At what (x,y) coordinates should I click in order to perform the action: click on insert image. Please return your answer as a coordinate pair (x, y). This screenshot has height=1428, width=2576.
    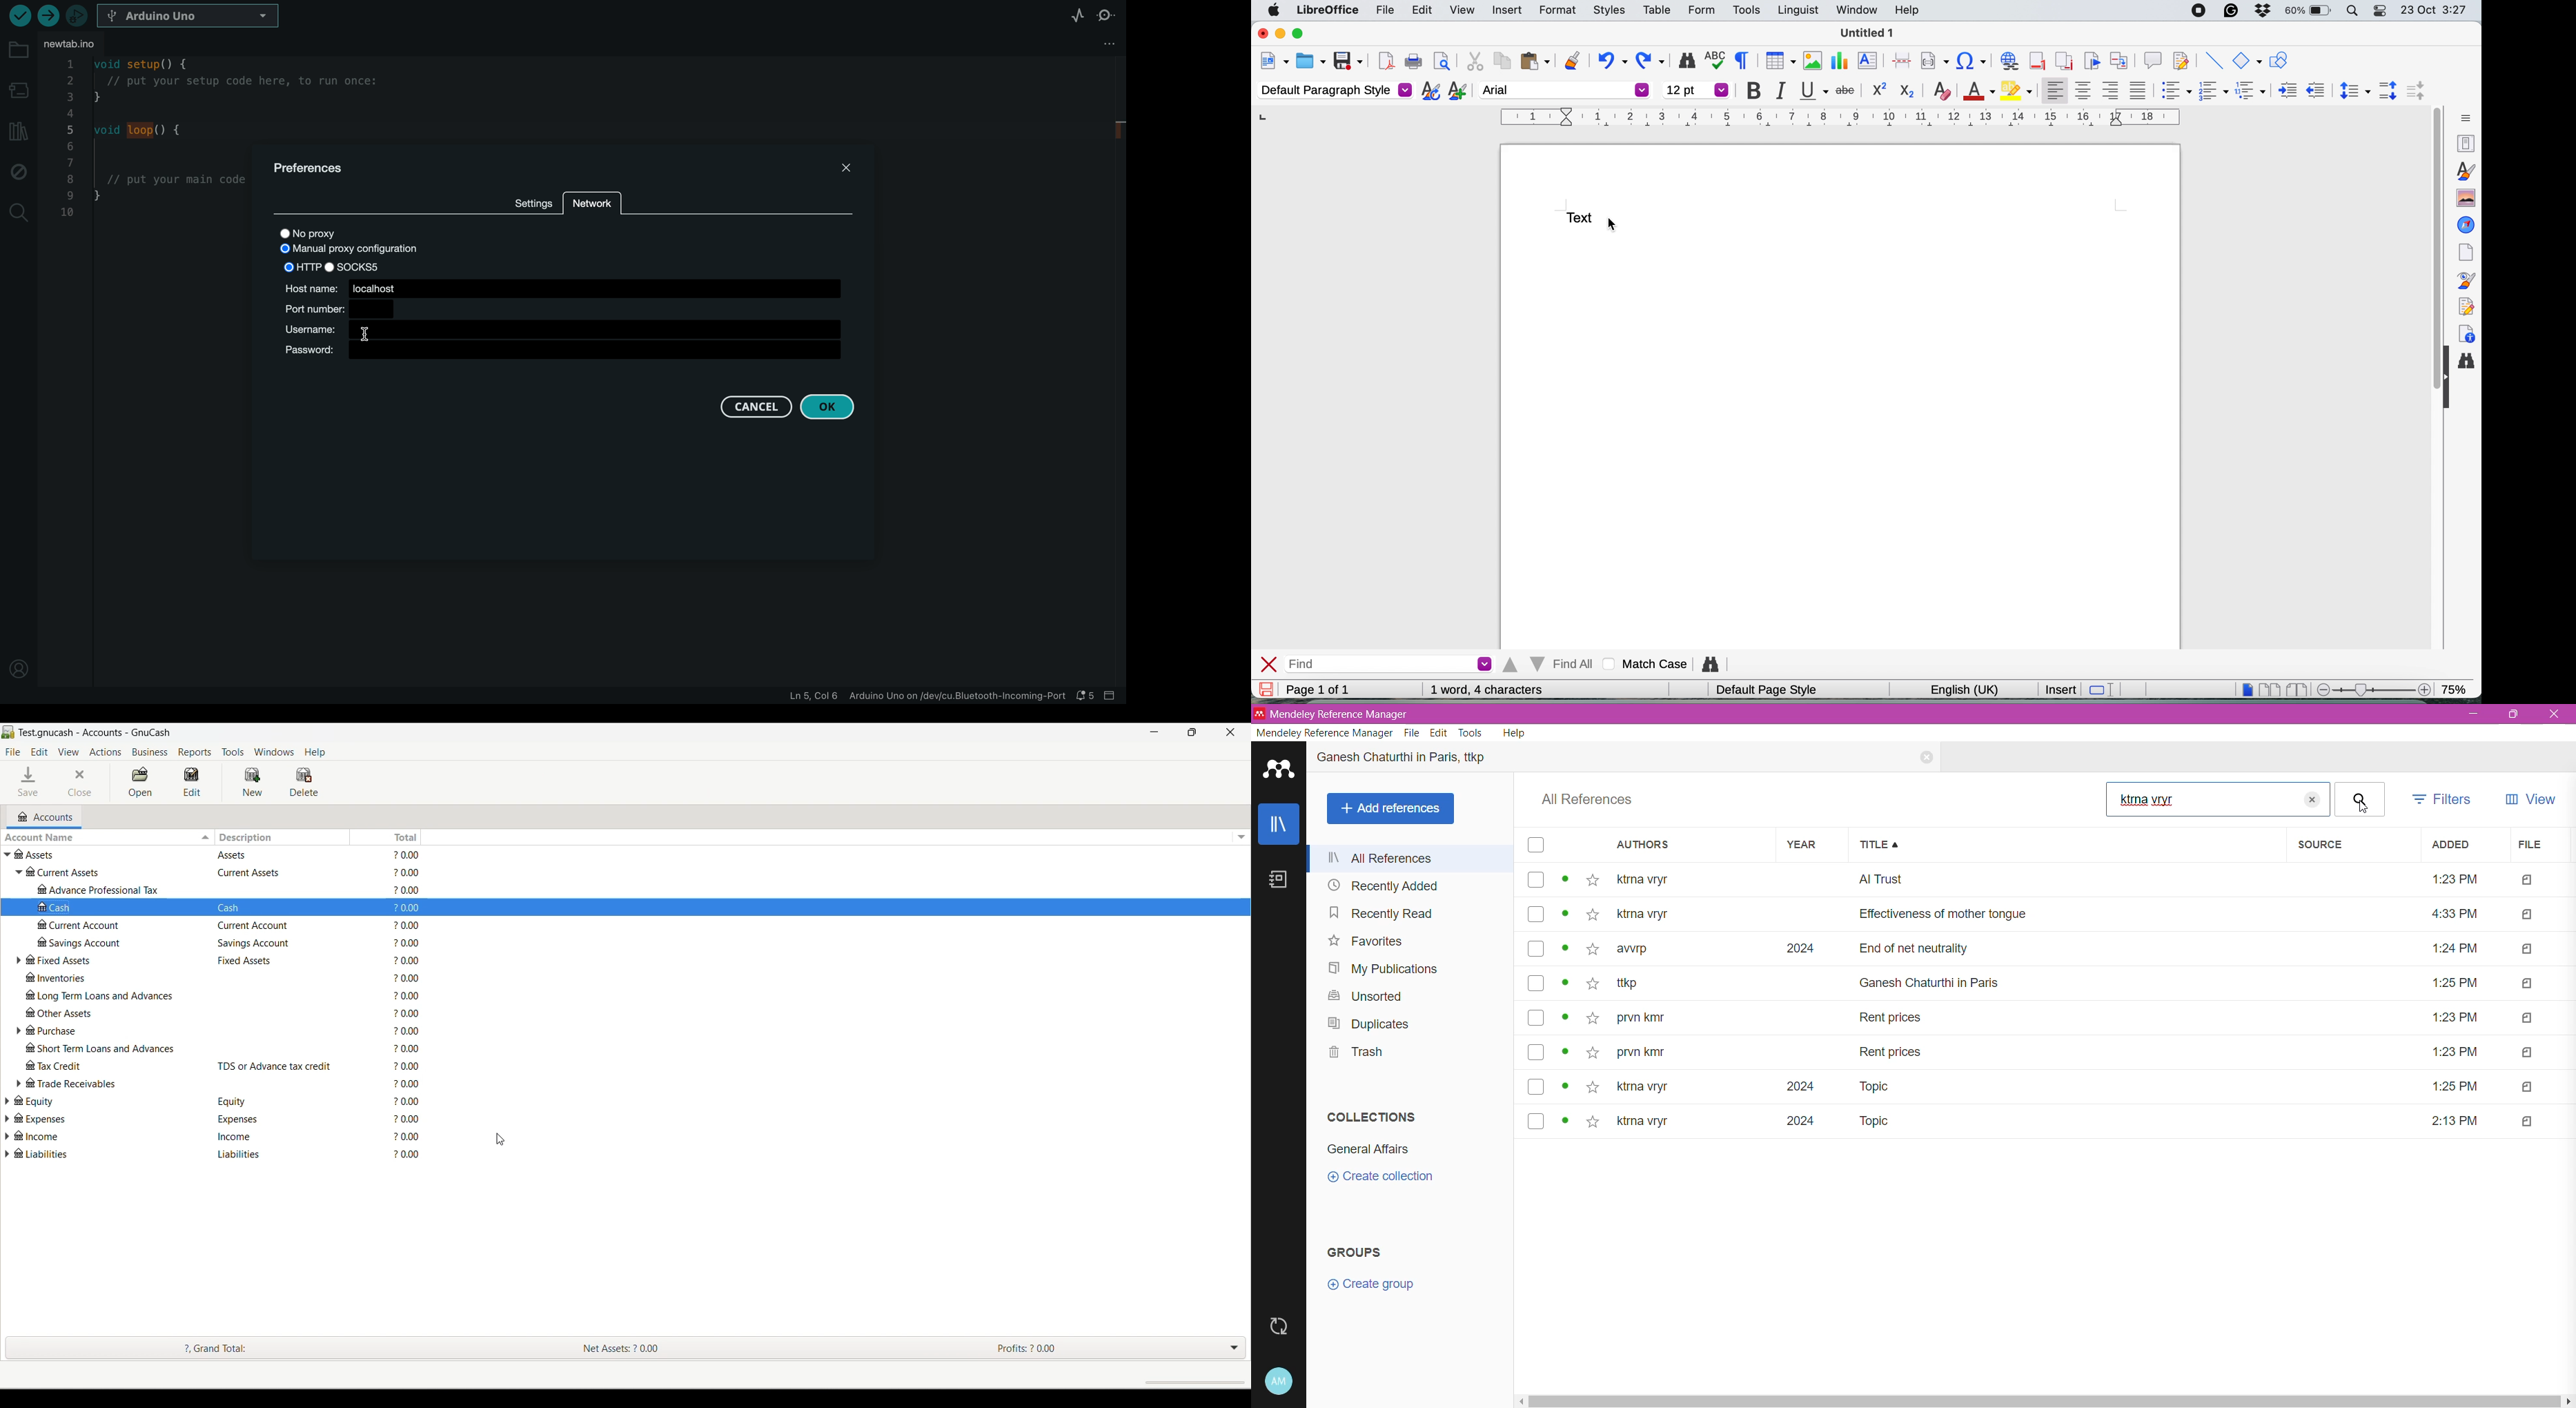
    Looking at the image, I should click on (1809, 60).